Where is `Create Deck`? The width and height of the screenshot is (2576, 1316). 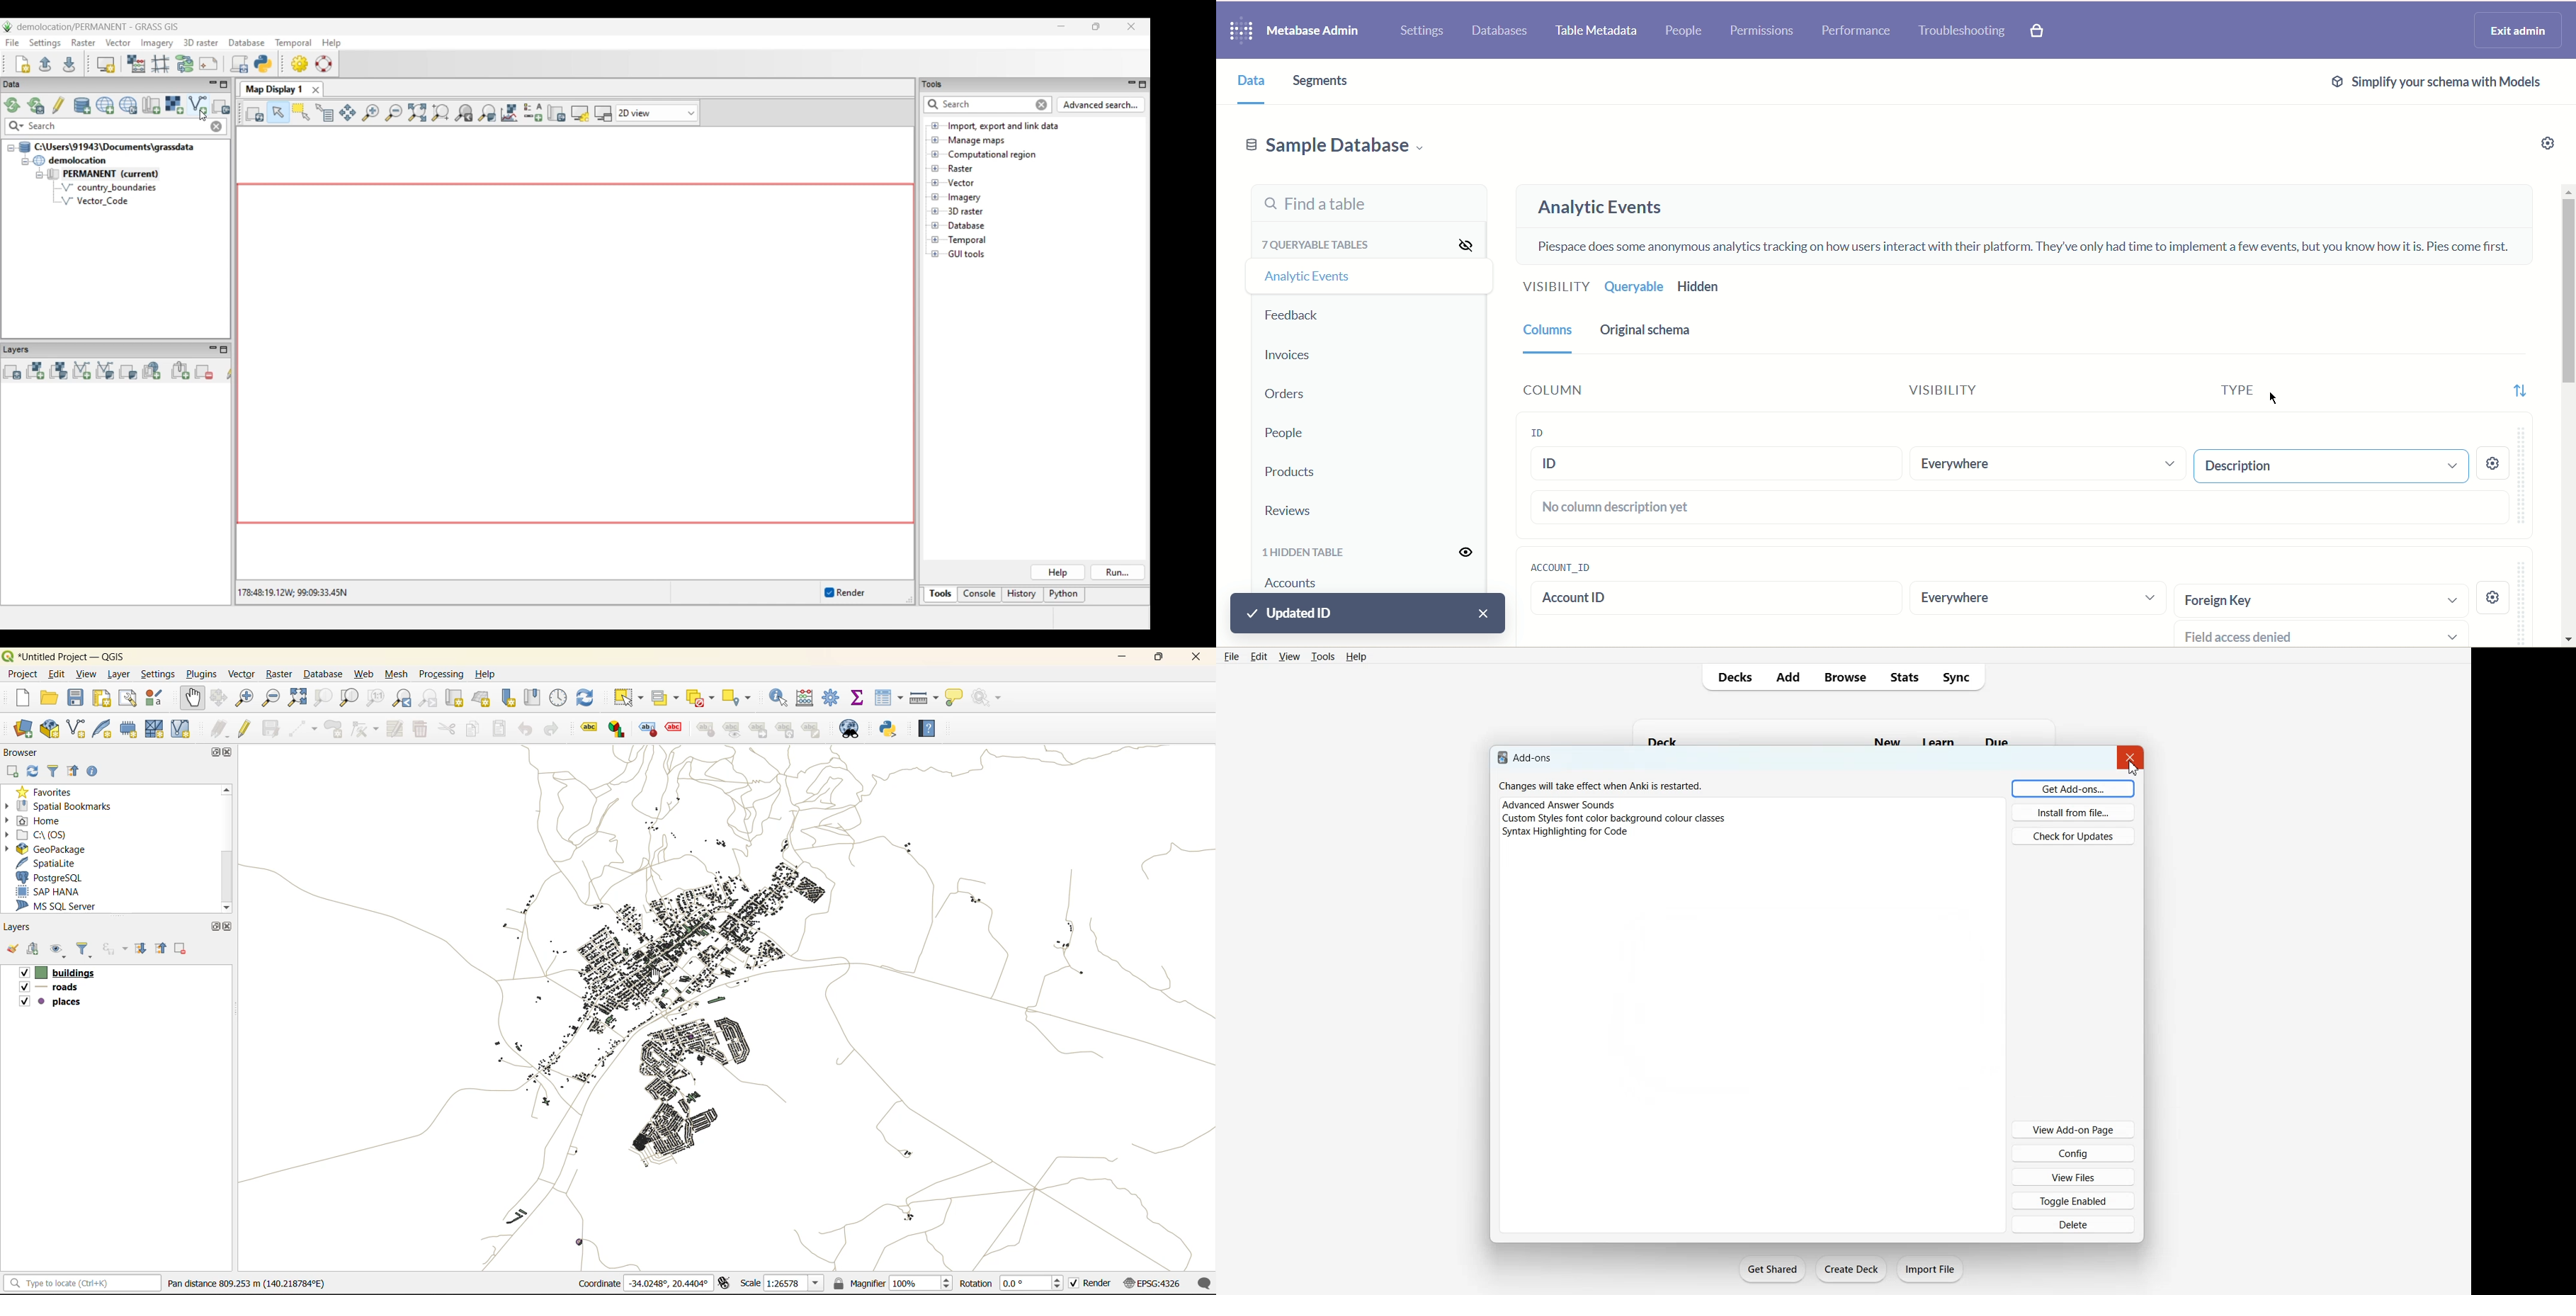
Create Deck is located at coordinates (1851, 1269).